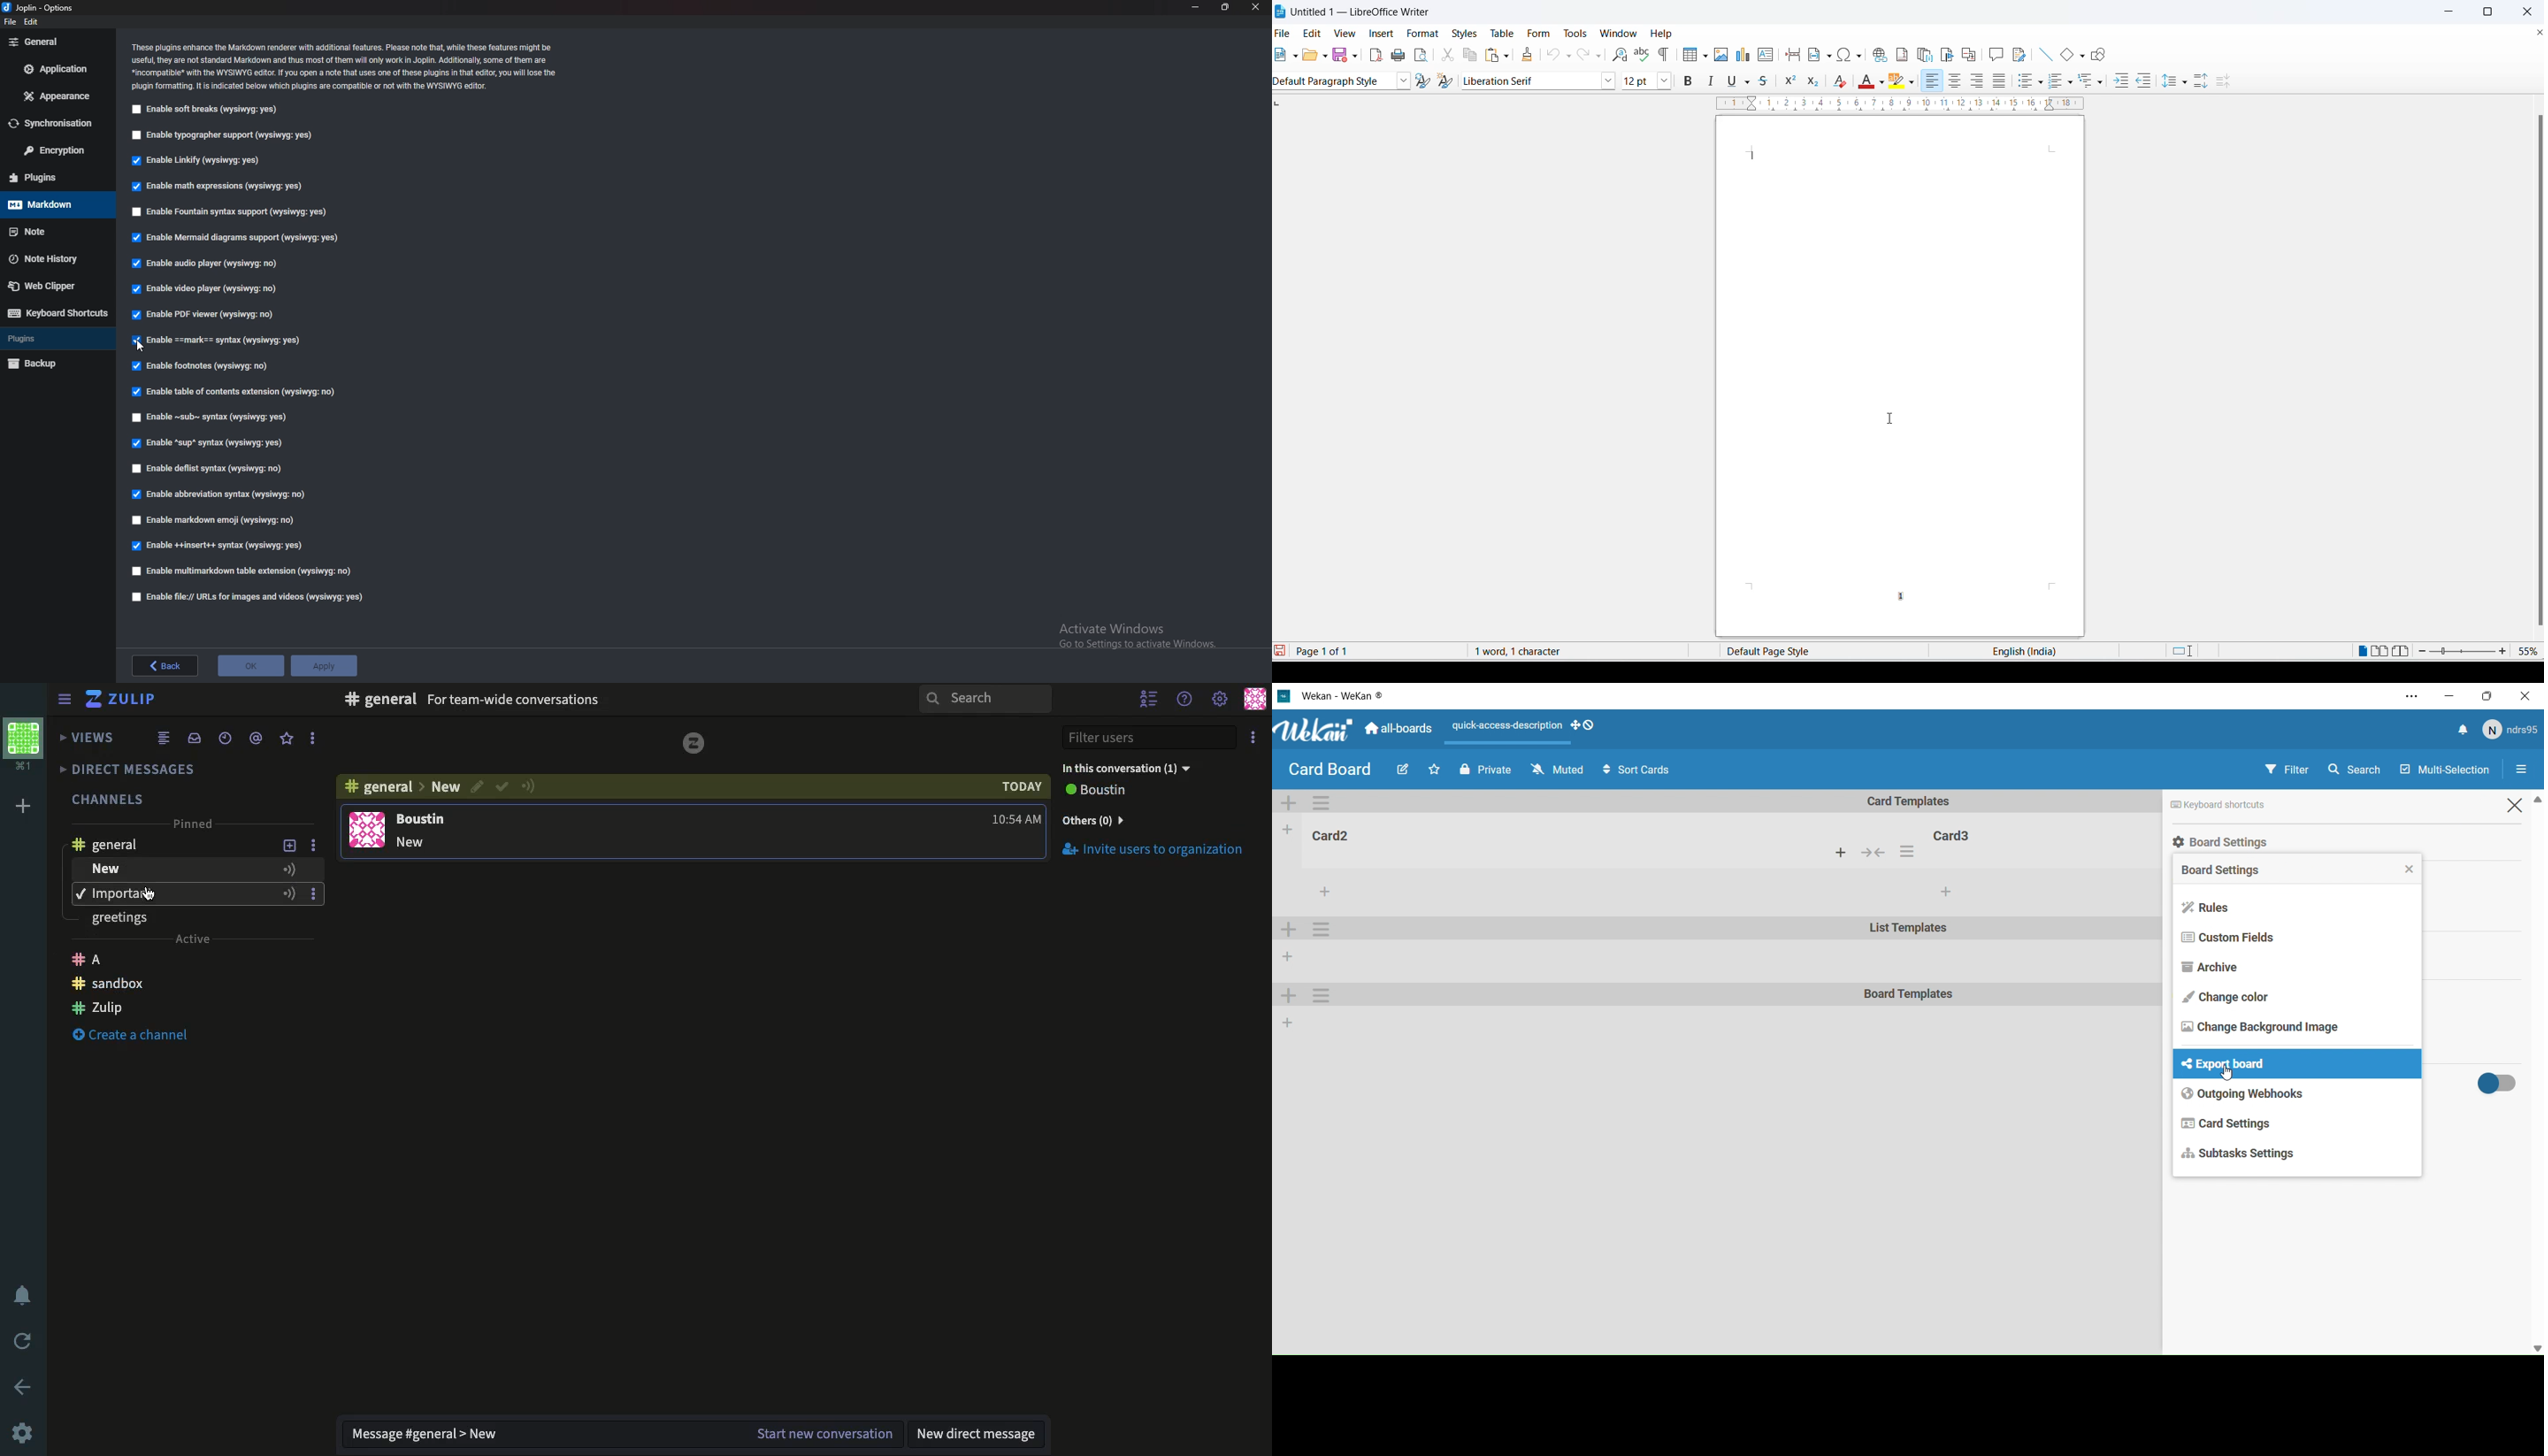 The width and height of the screenshot is (2548, 1456). Describe the element at coordinates (58, 121) in the screenshot. I see `Synchronization` at that location.